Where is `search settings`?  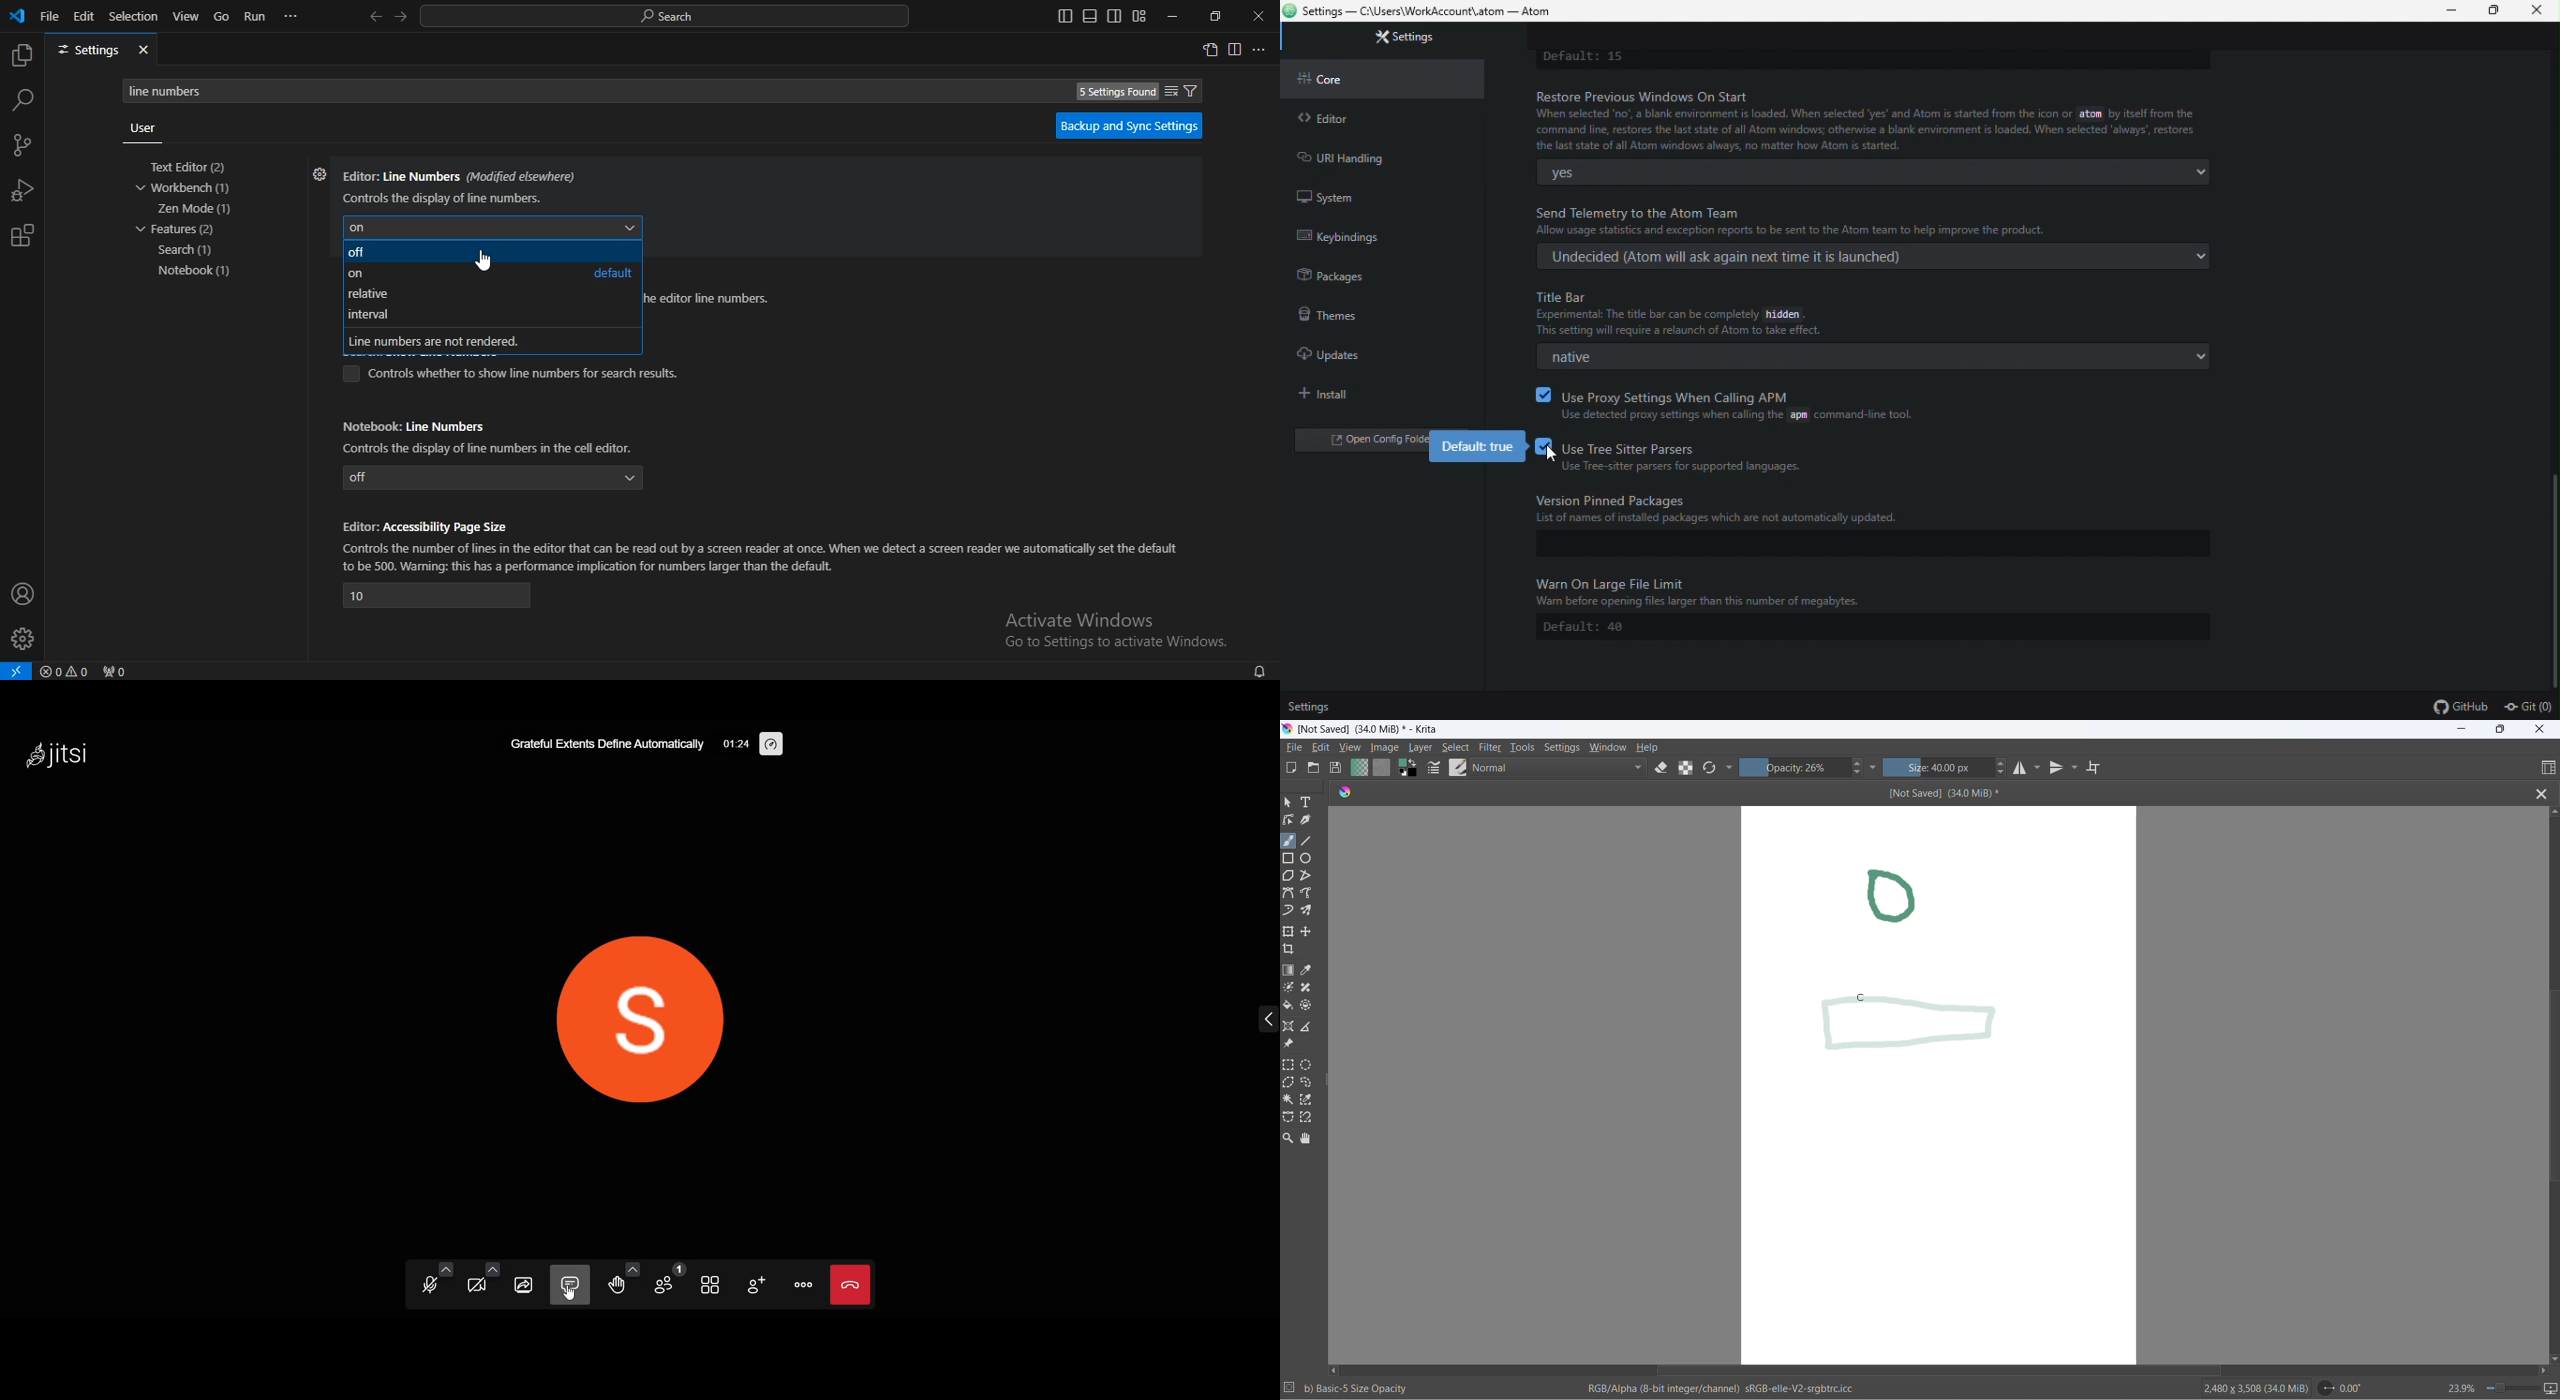
search settings is located at coordinates (669, 90).